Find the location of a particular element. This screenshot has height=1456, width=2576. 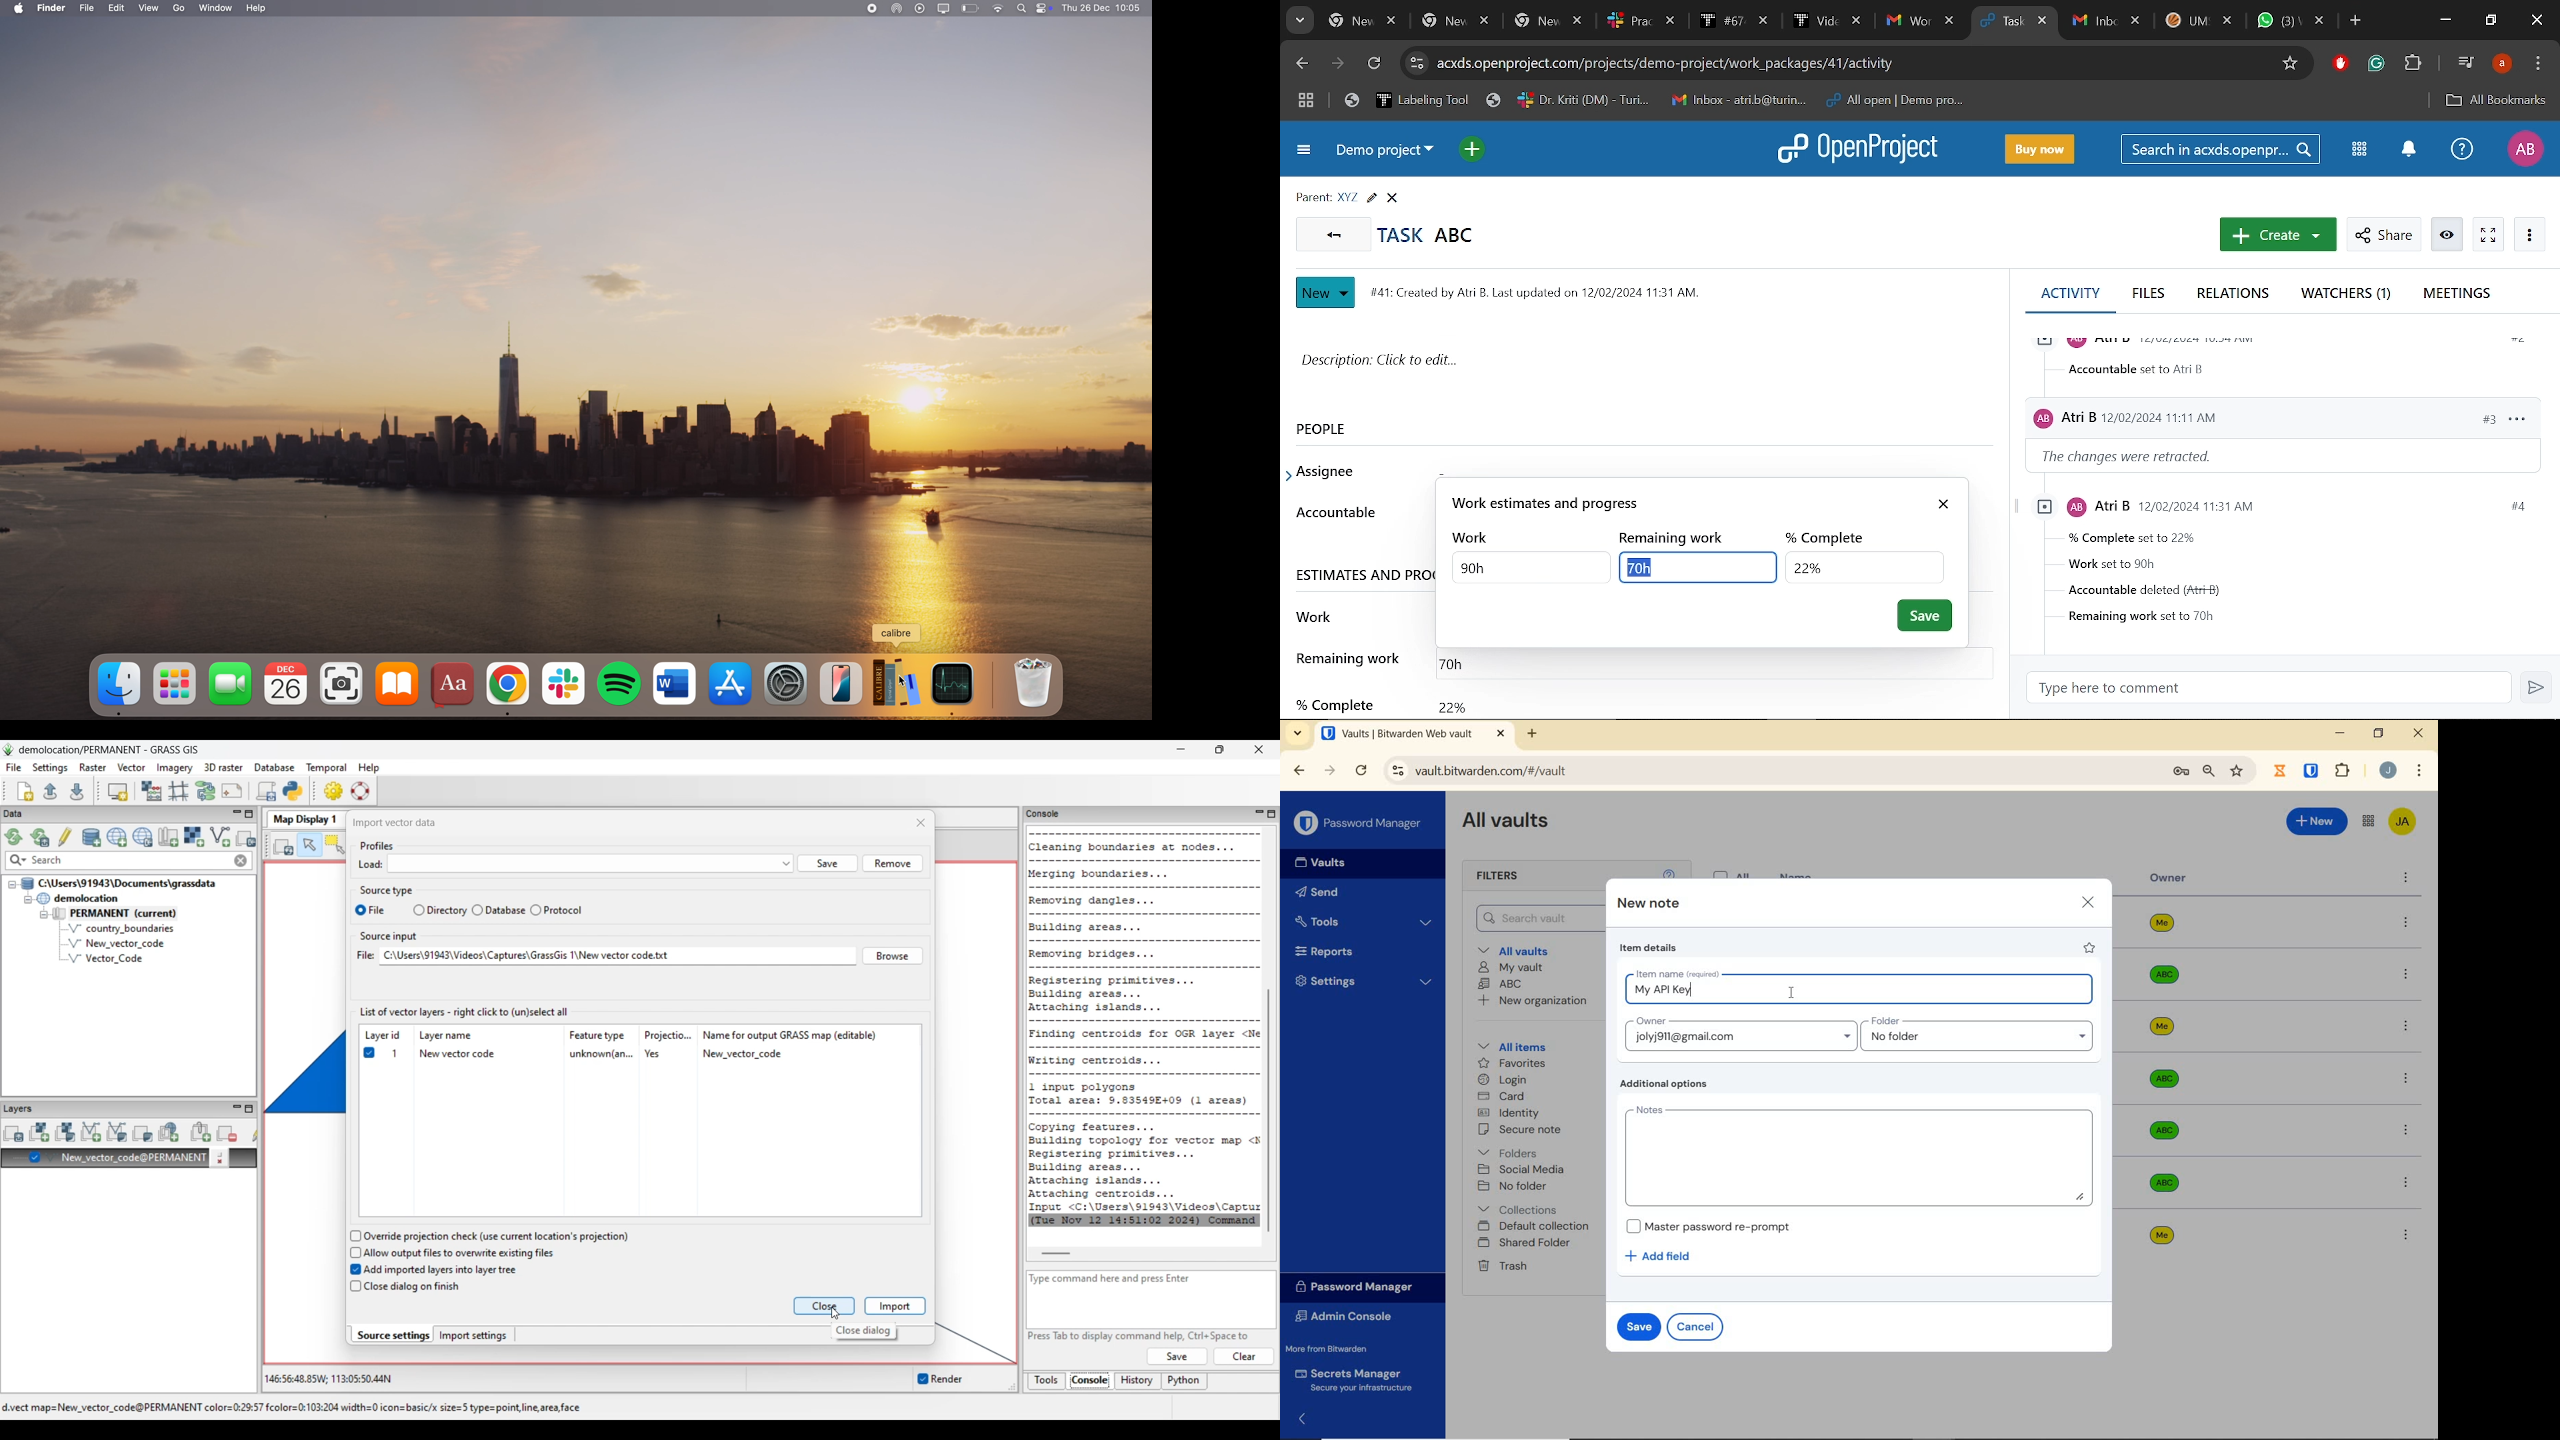

click on Calibre is located at coordinates (897, 683).